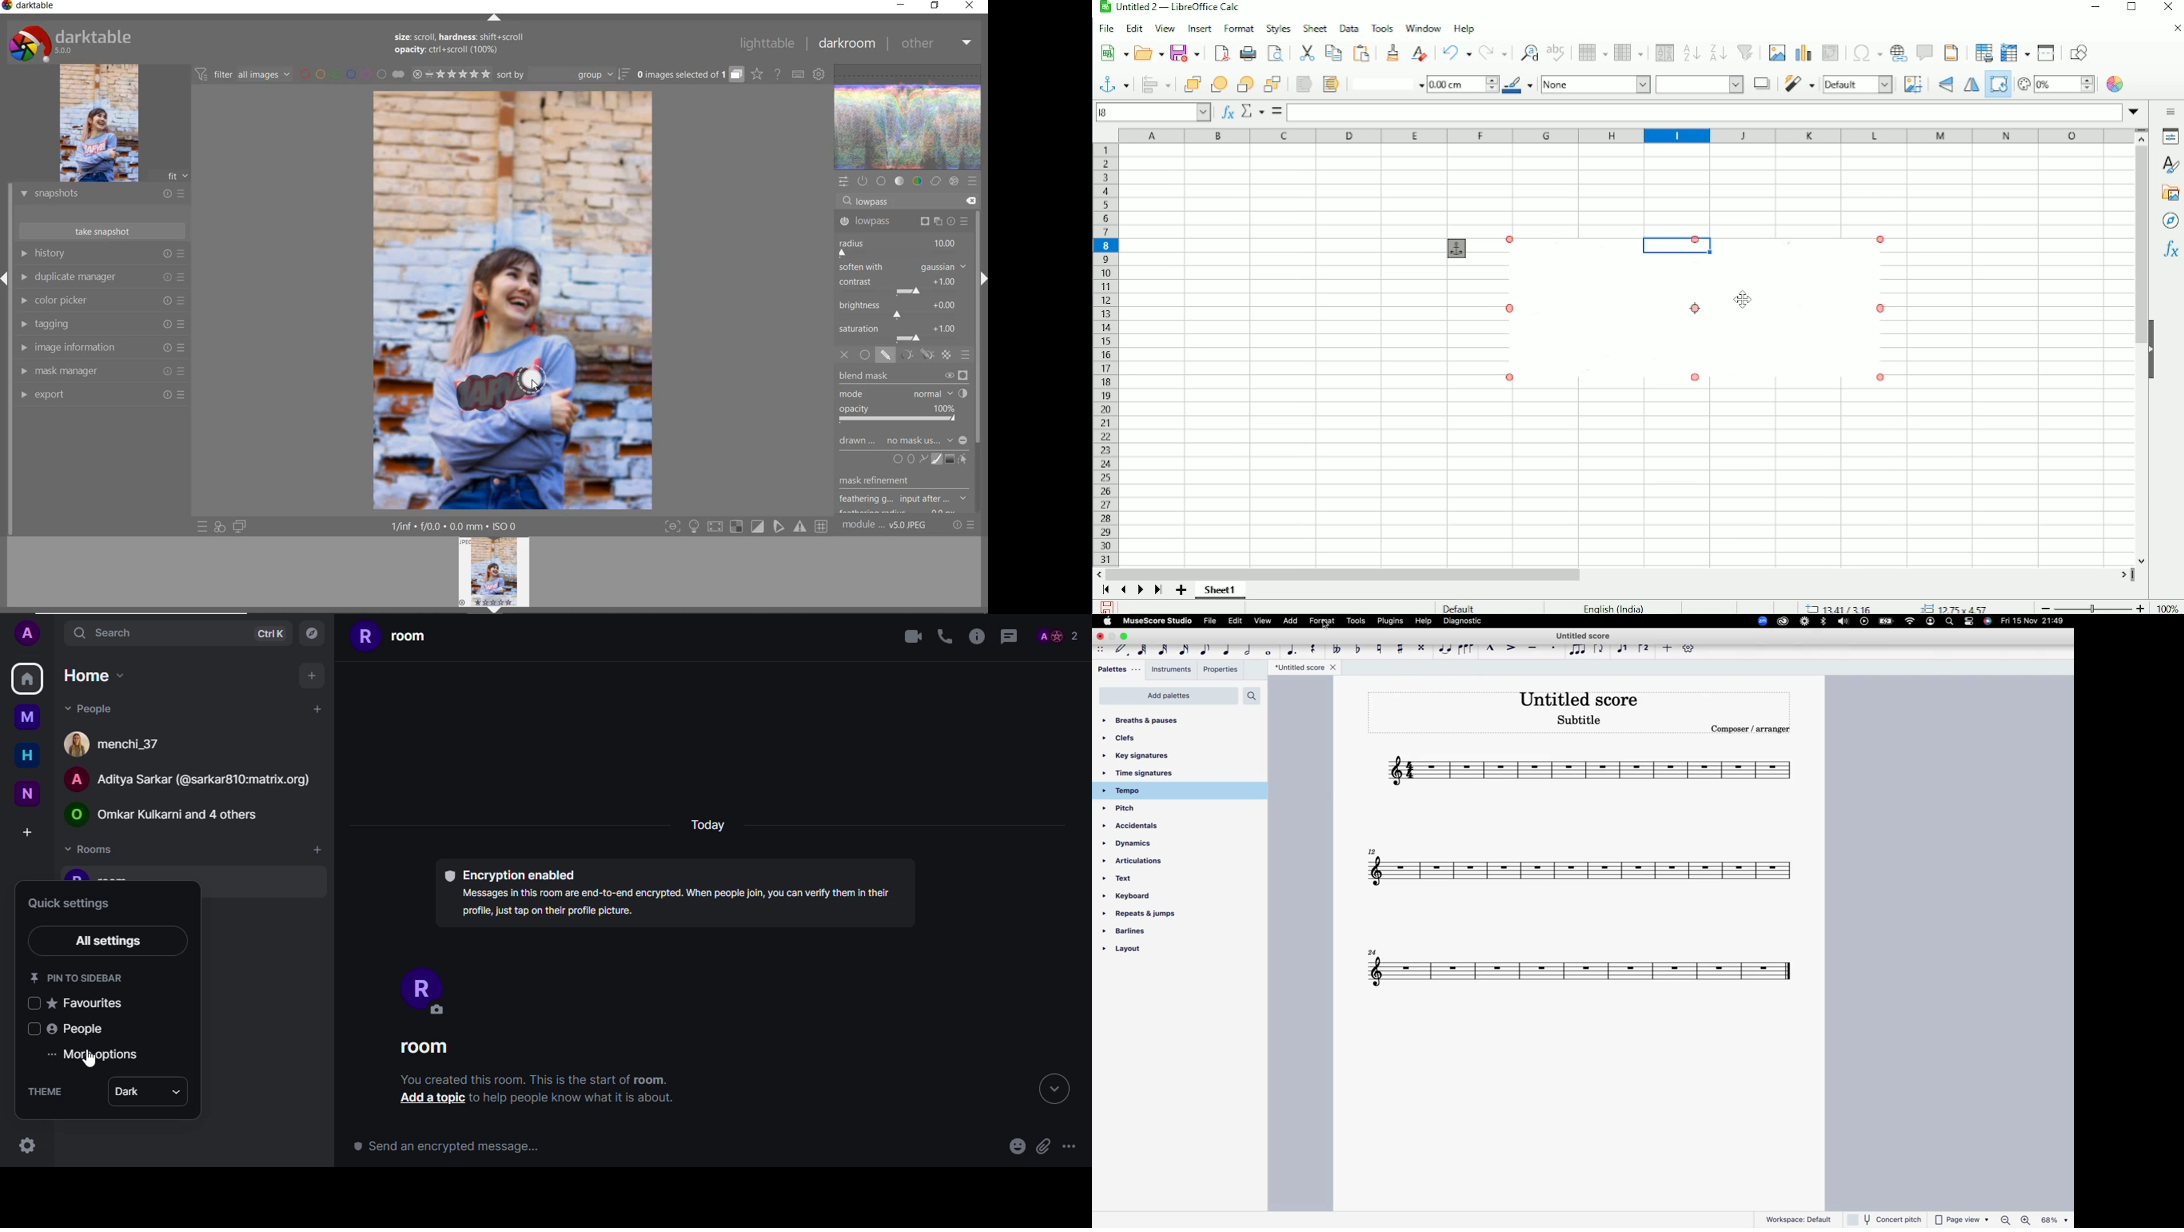 The height and width of the screenshot is (1232, 2184). I want to click on people, so click(77, 1029).